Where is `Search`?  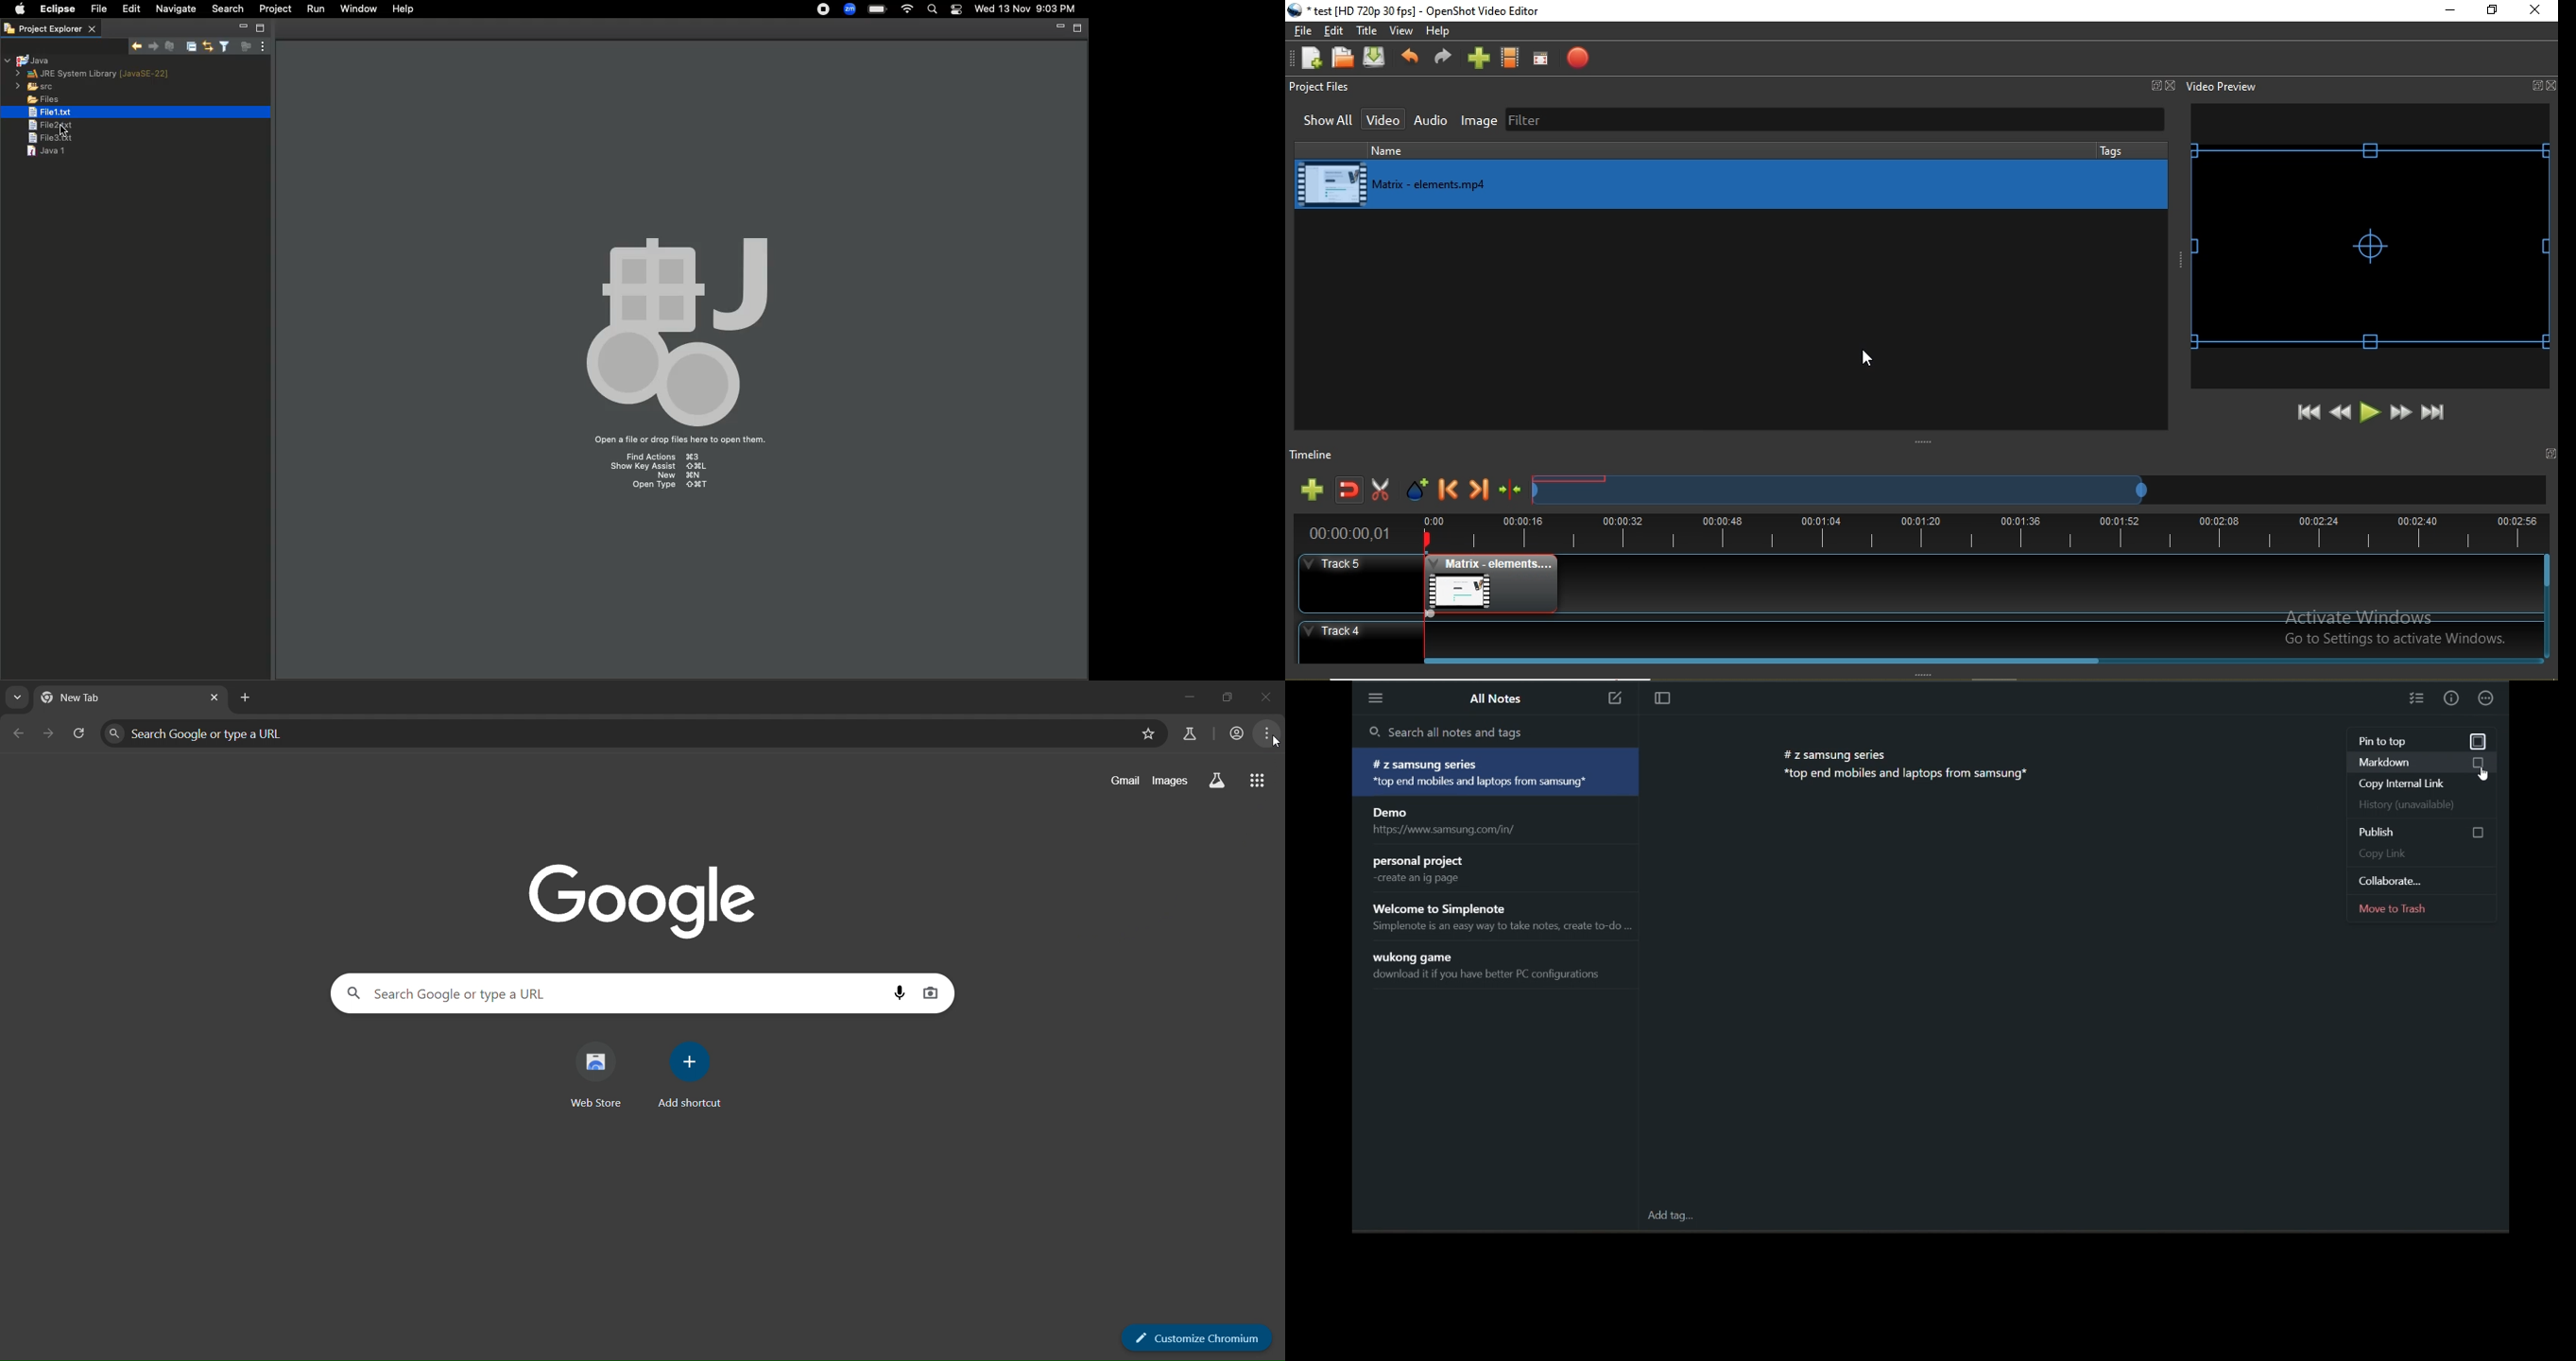 Search is located at coordinates (228, 8).